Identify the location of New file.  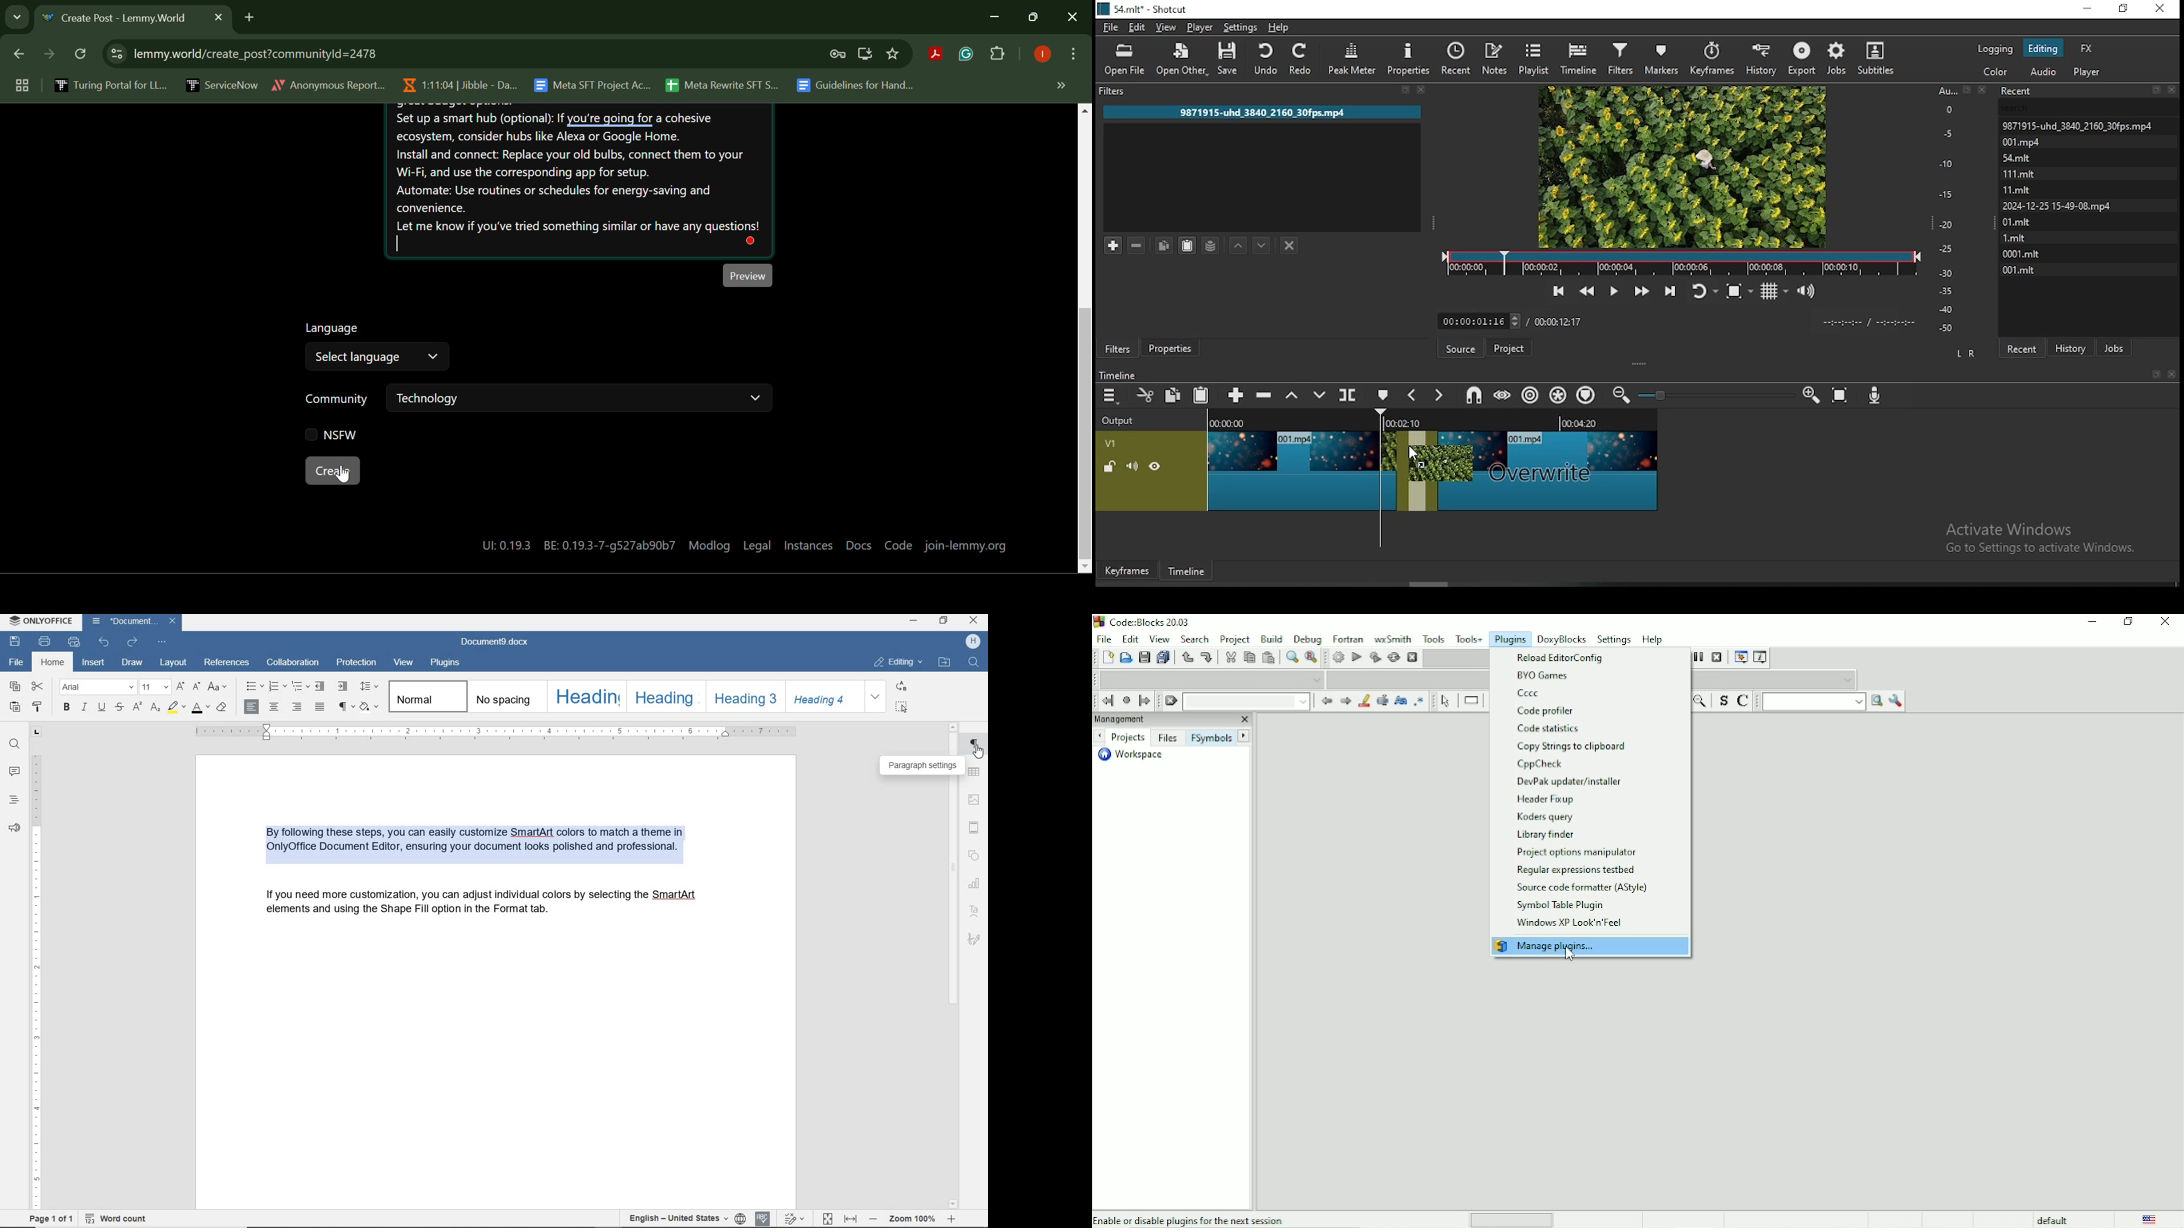
(1108, 658).